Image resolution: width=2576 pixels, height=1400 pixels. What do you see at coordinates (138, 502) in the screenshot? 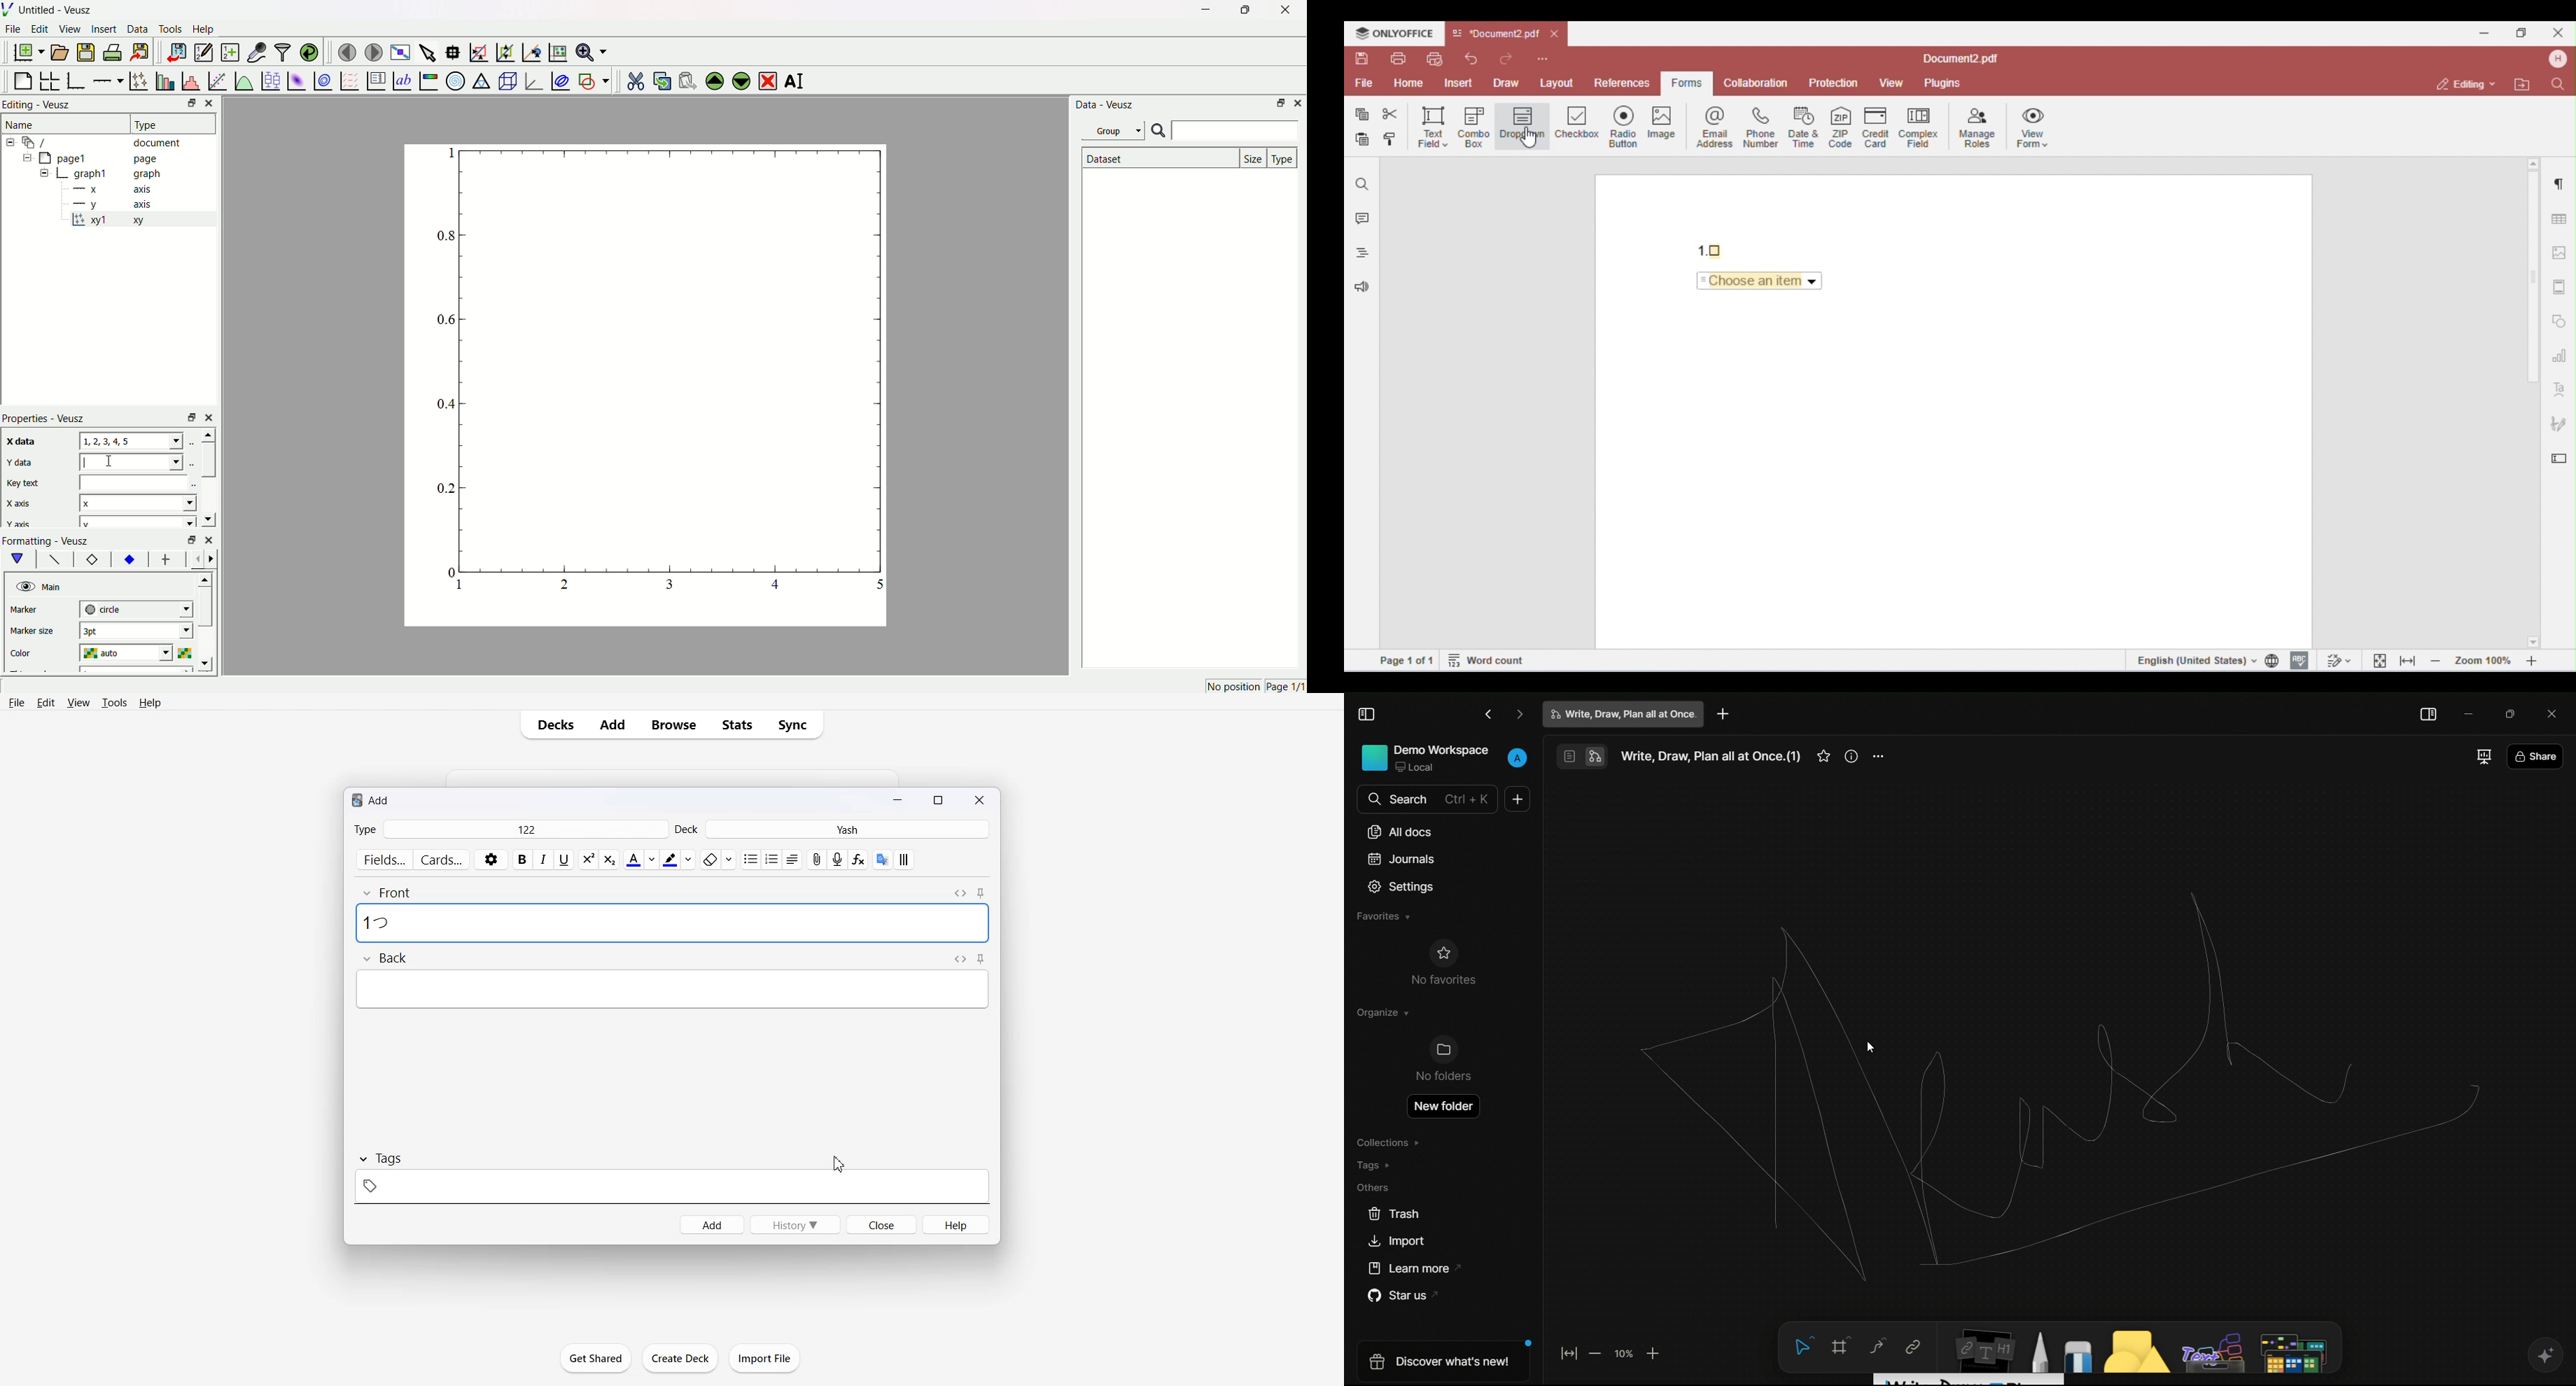
I see `x` at bounding box center [138, 502].